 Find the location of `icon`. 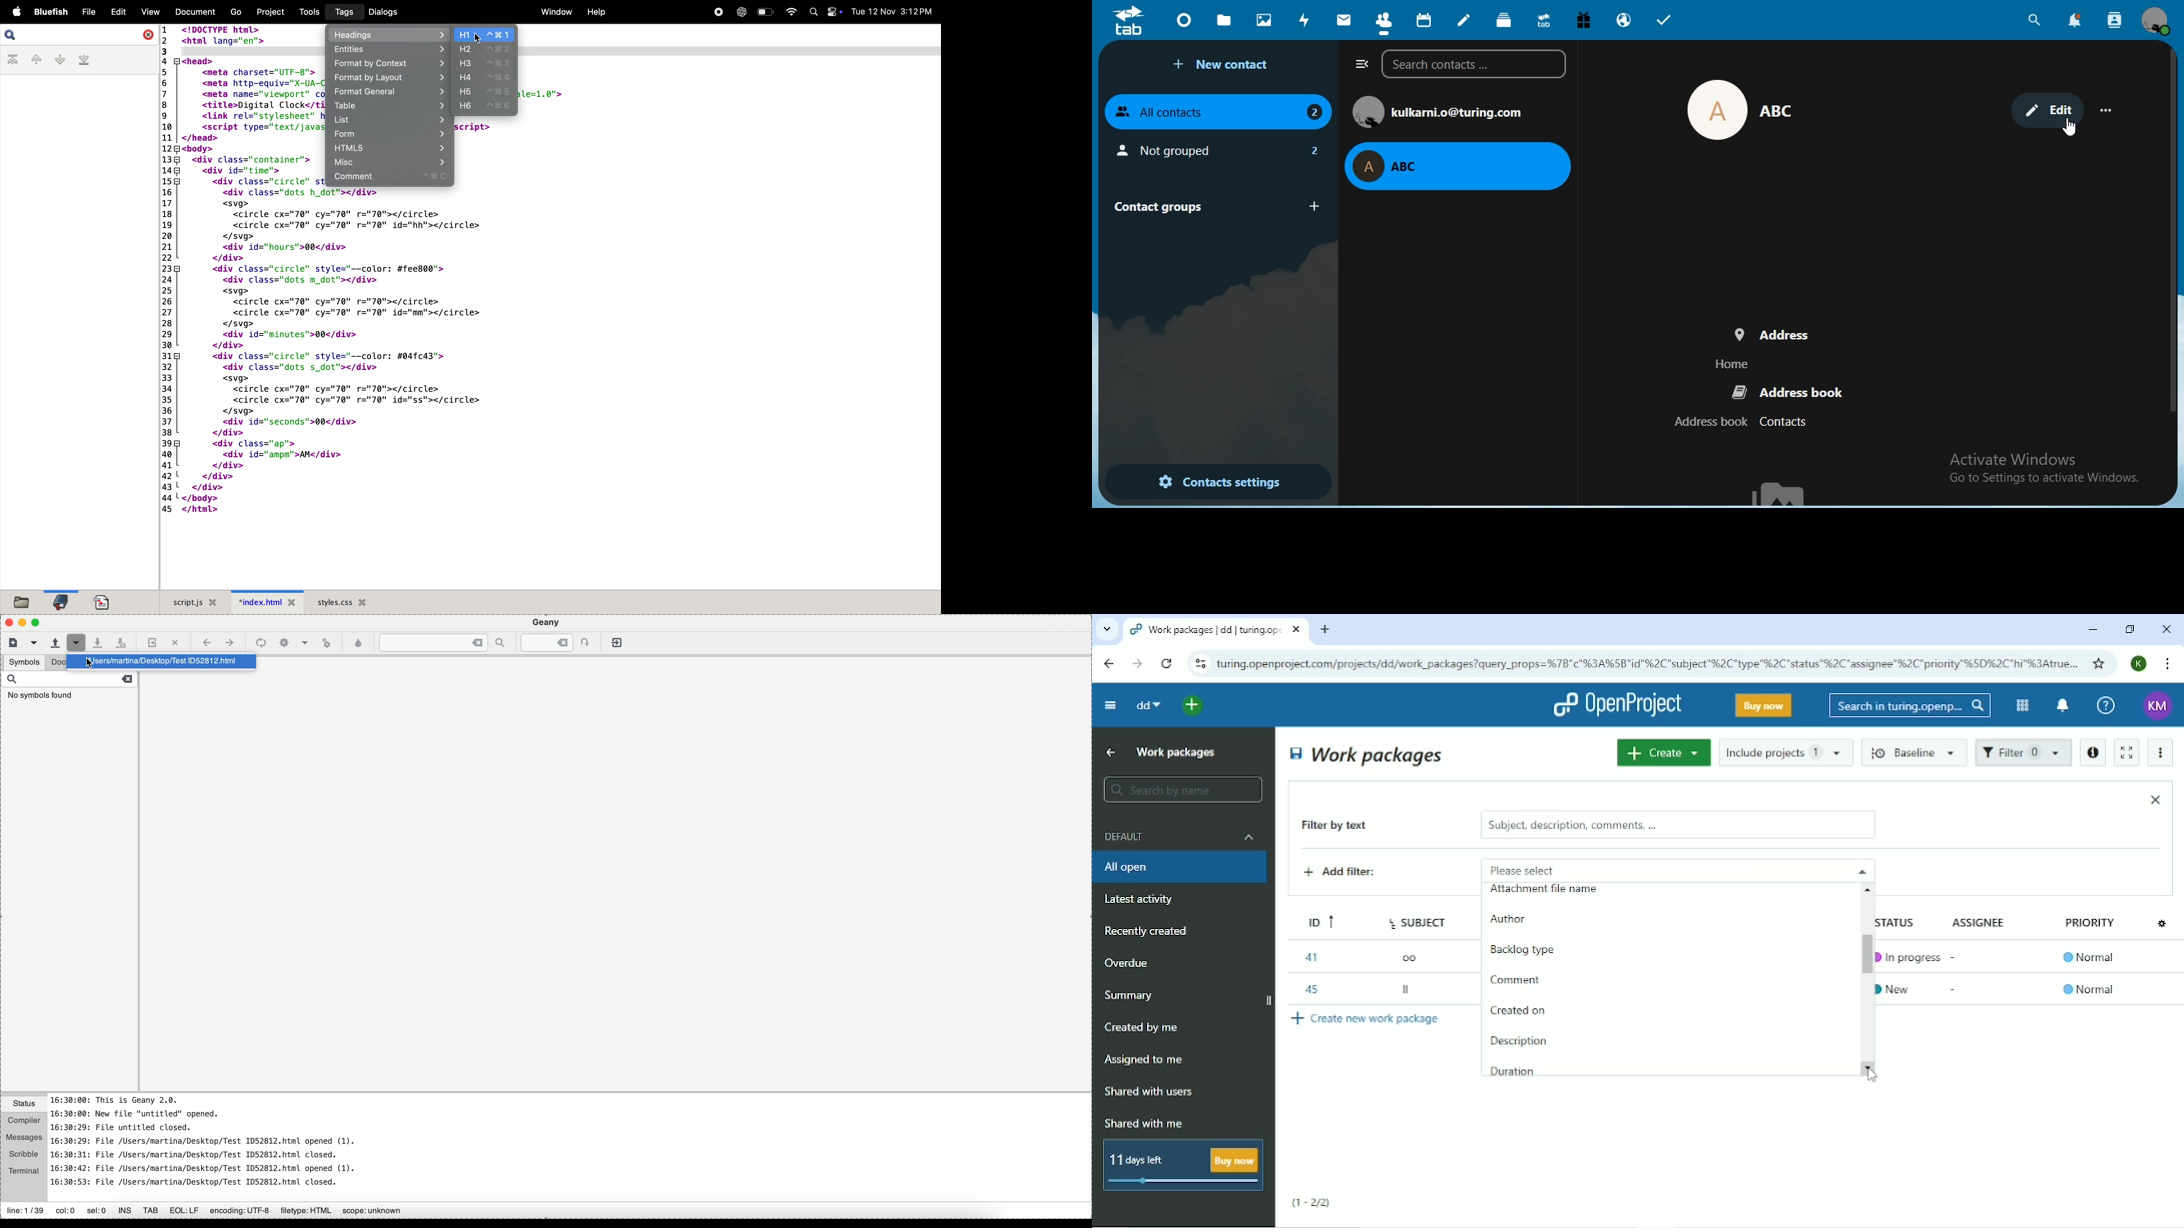

icon is located at coordinates (1130, 20).